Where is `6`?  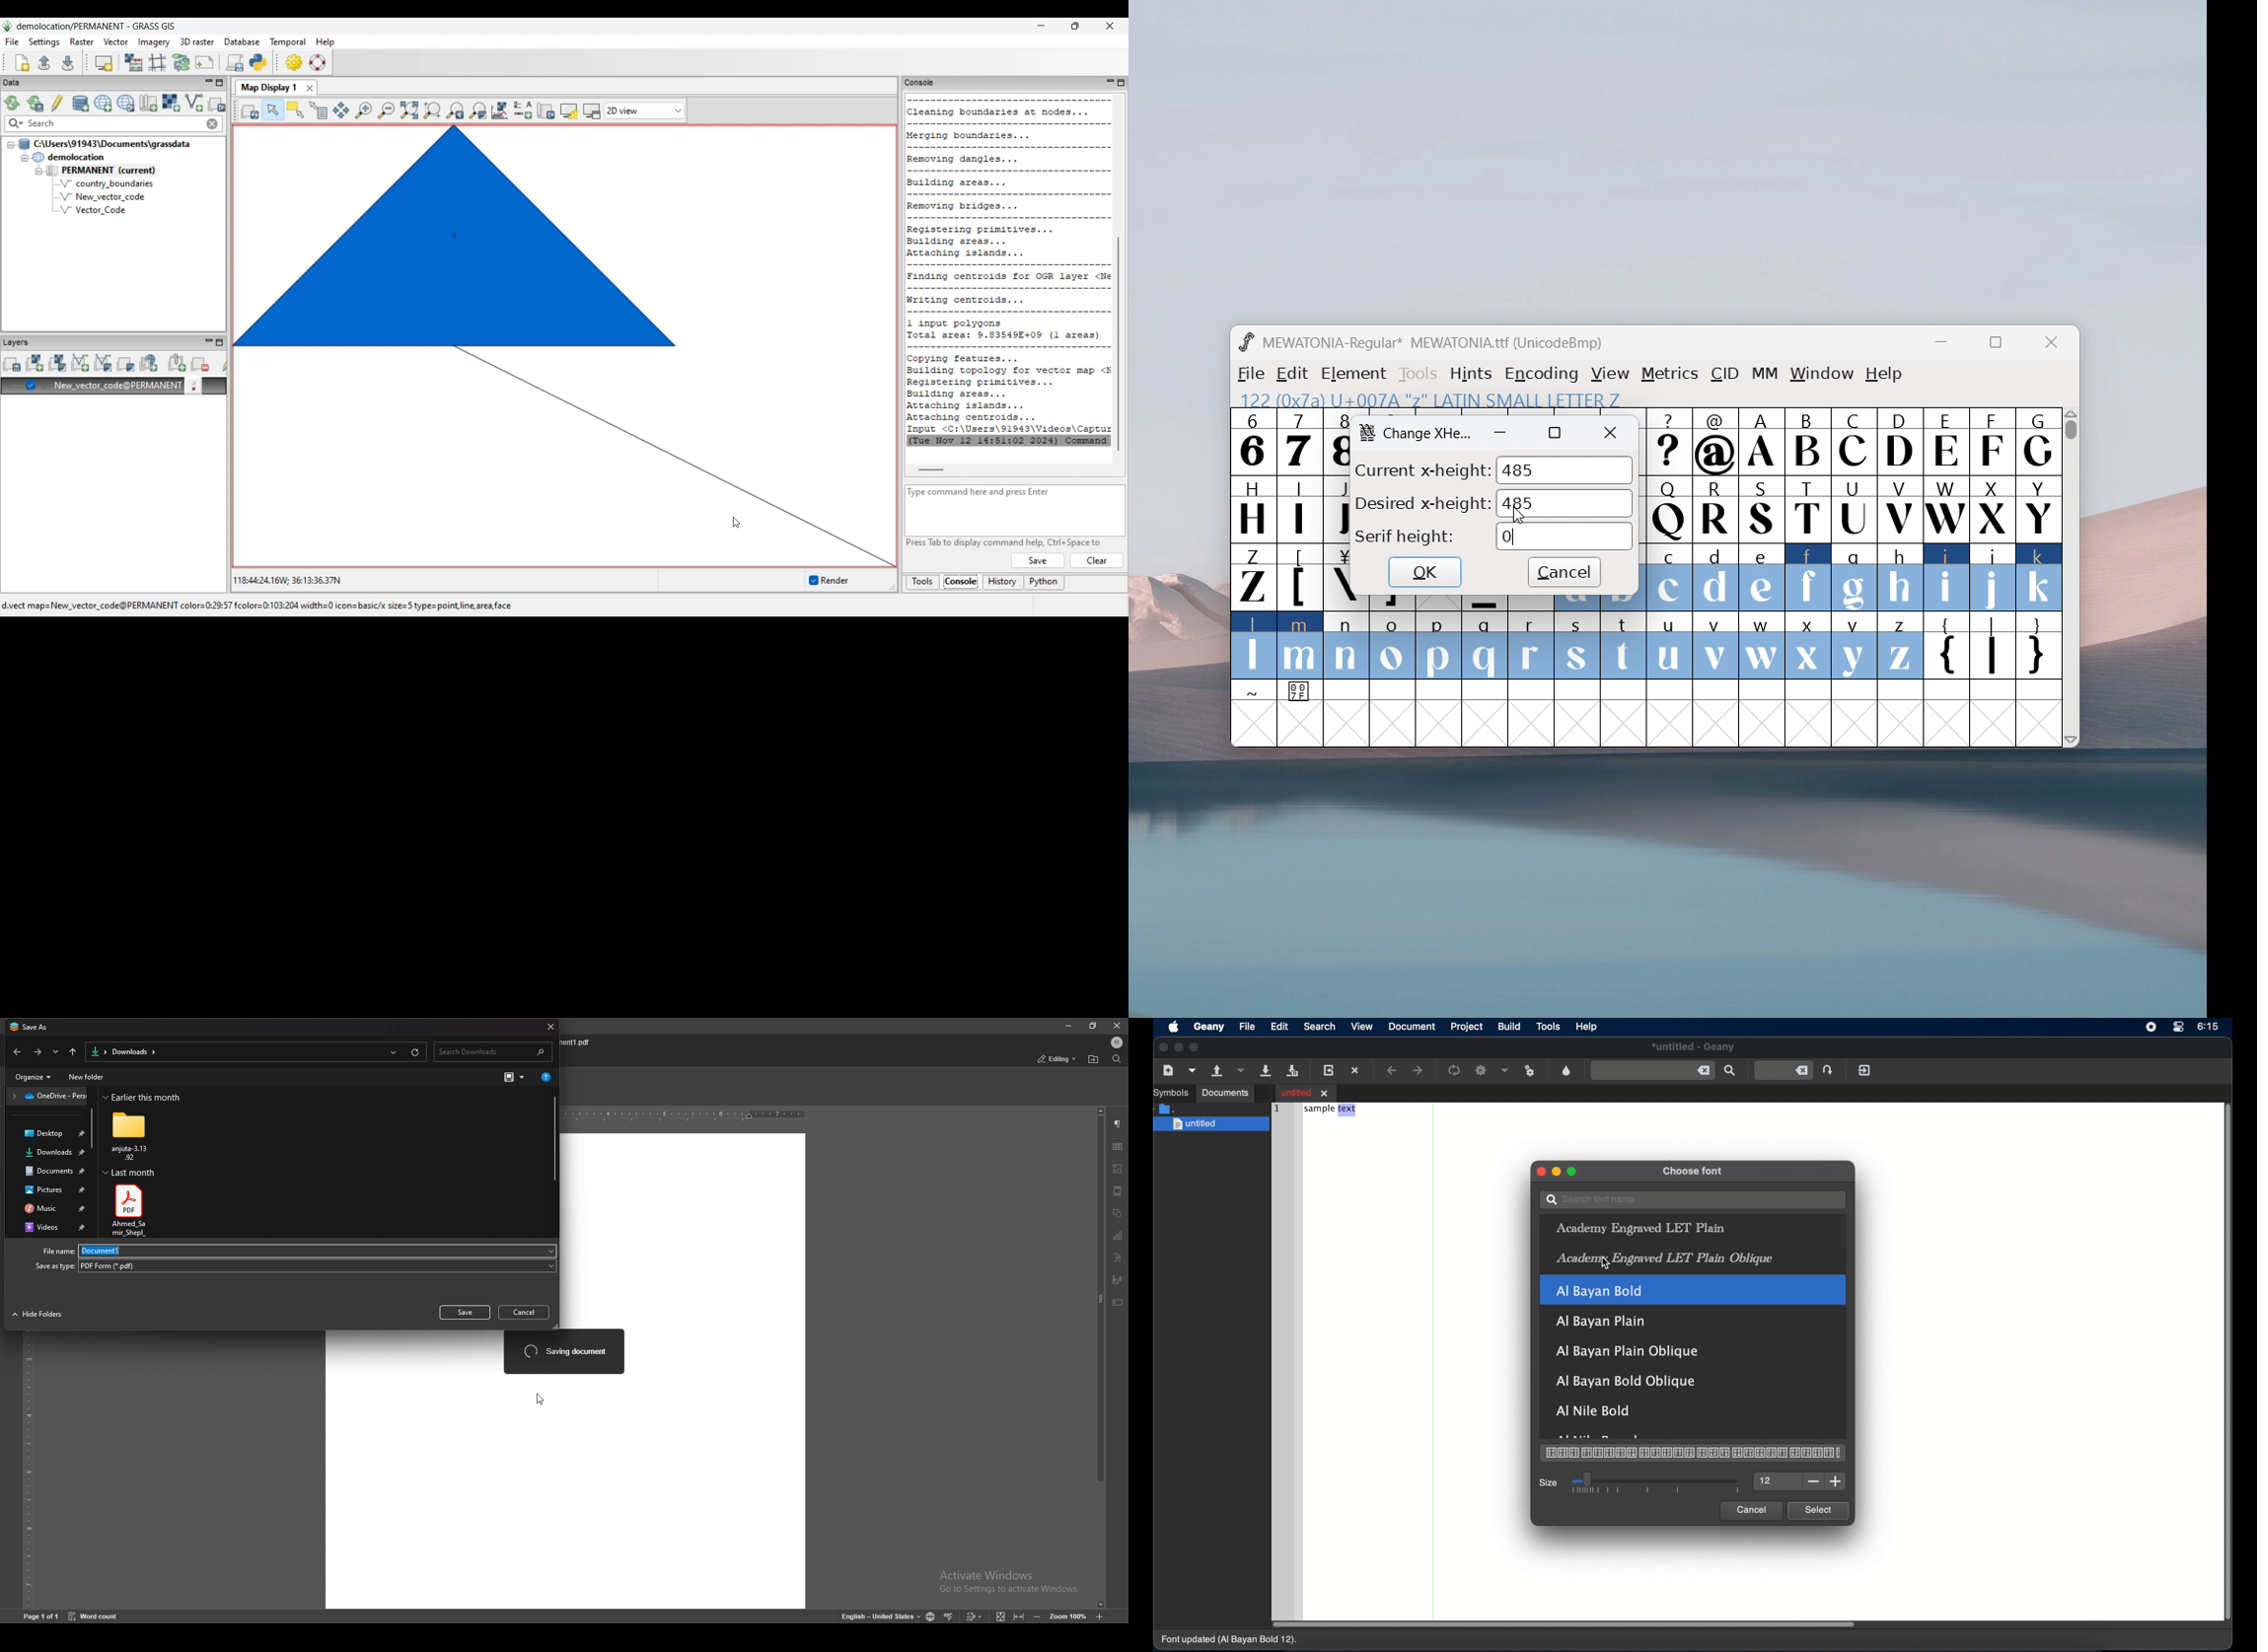 6 is located at coordinates (1253, 441).